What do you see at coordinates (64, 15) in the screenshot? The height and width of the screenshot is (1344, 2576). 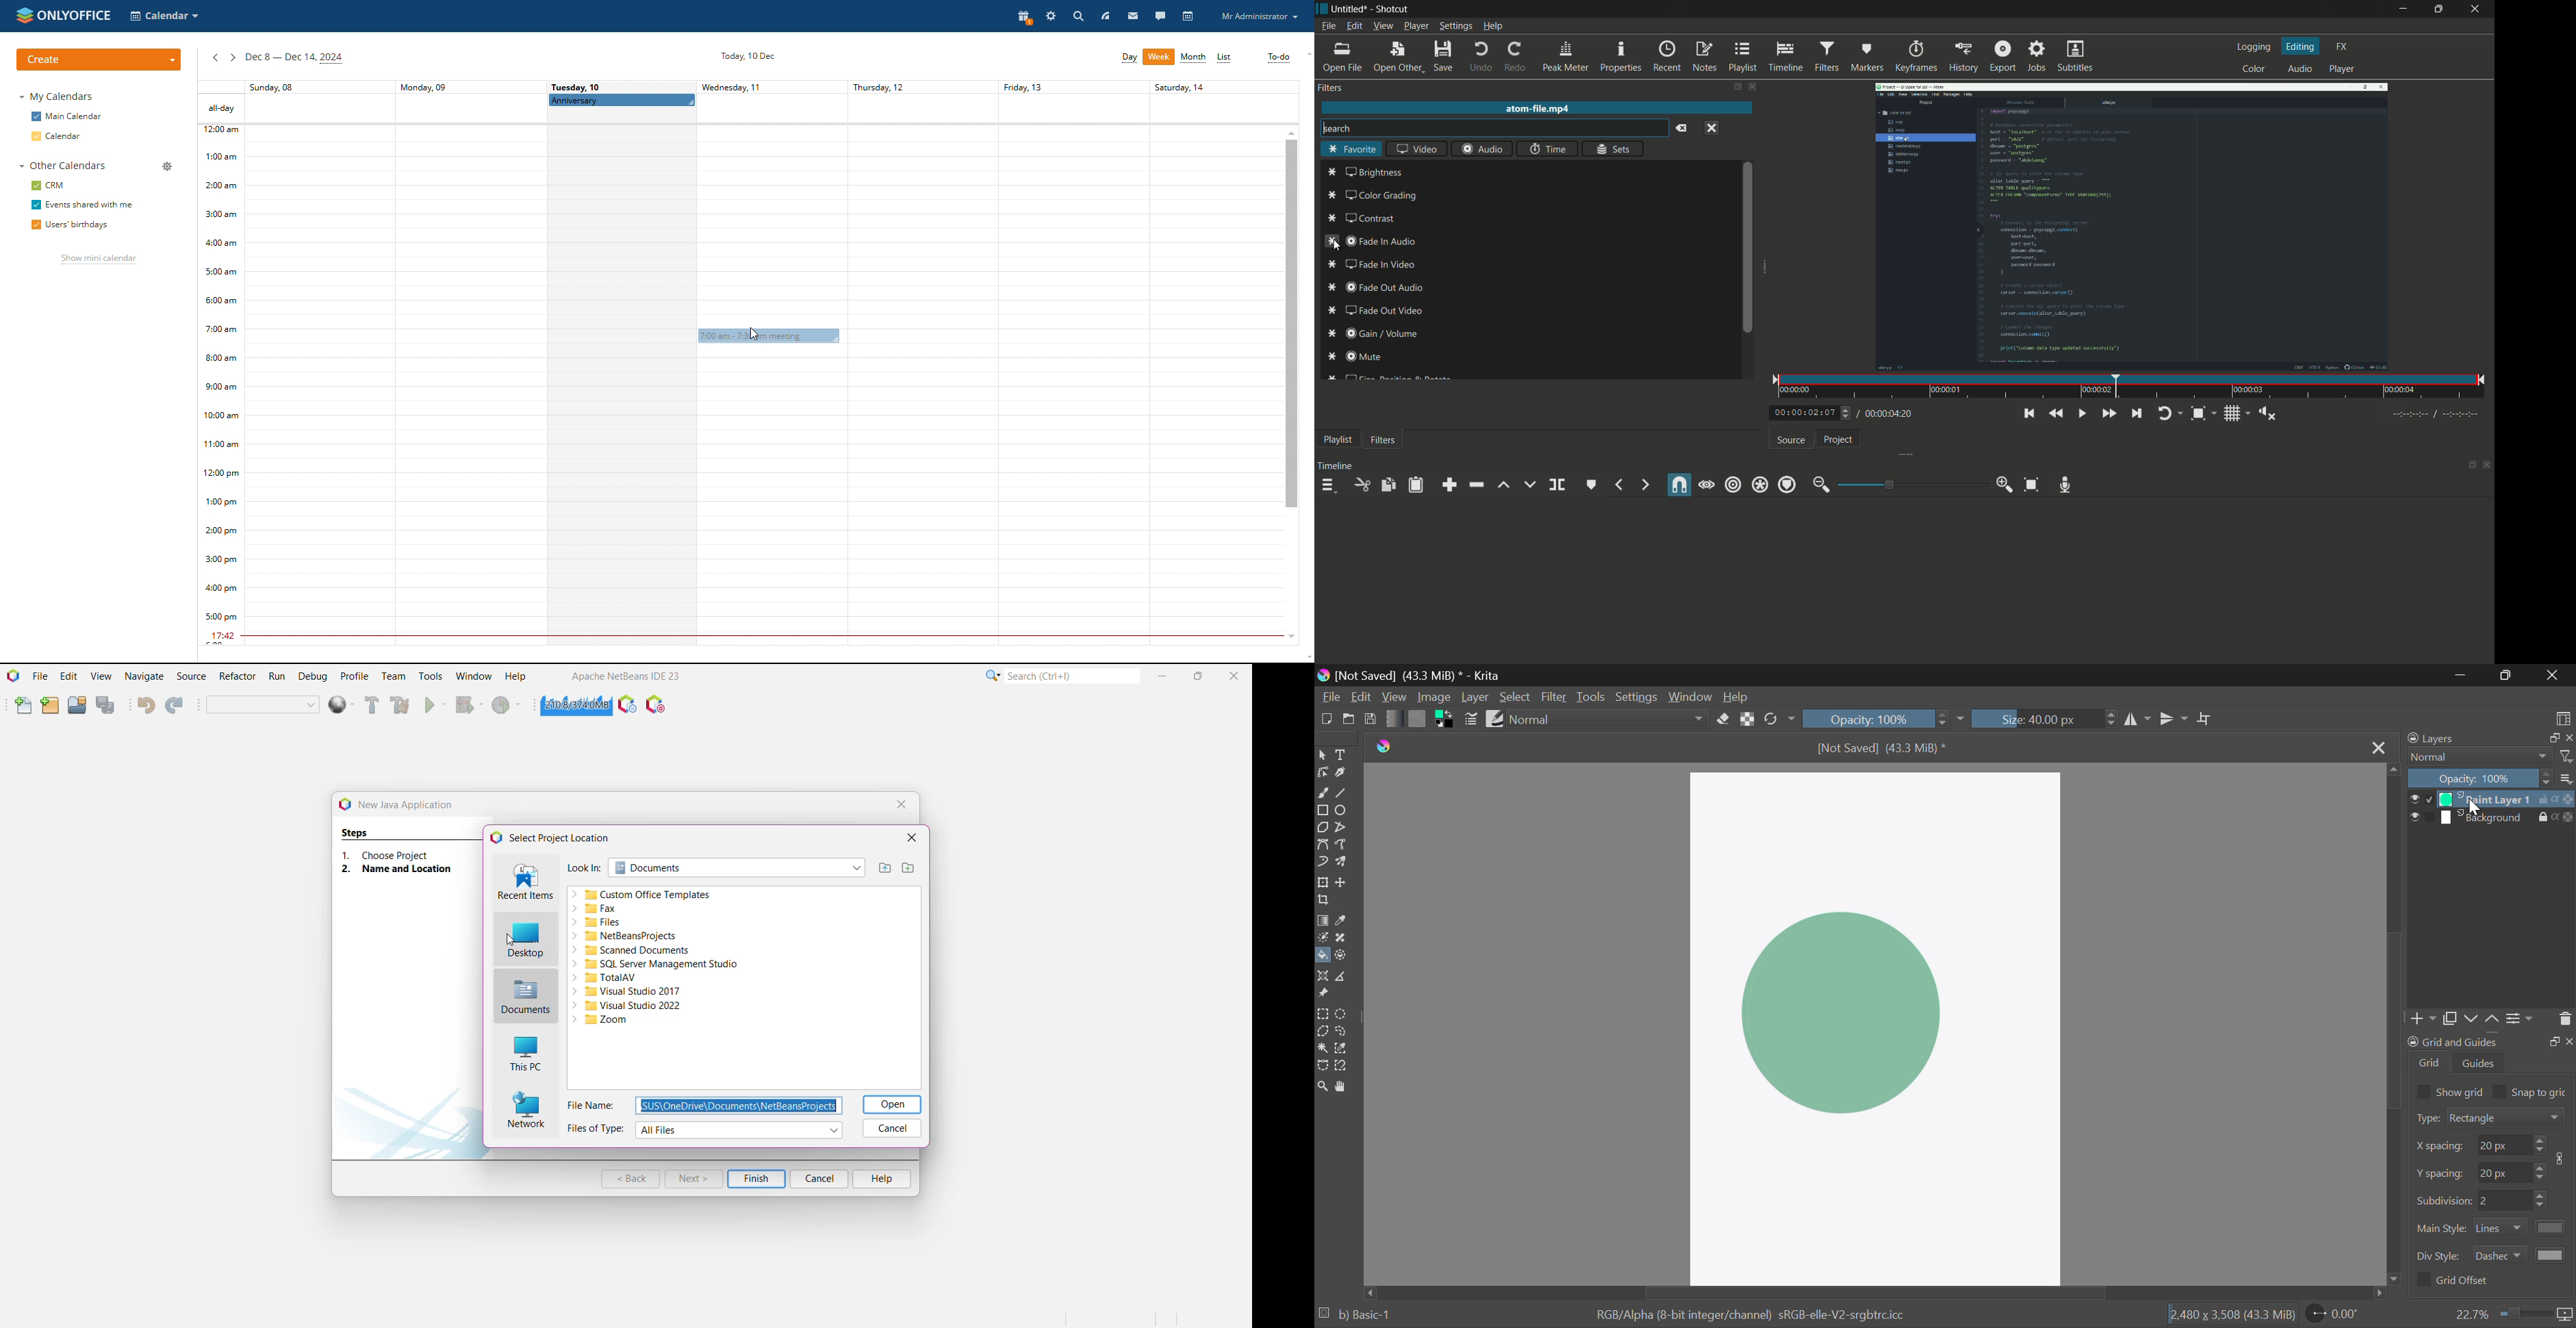 I see `logo` at bounding box center [64, 15].